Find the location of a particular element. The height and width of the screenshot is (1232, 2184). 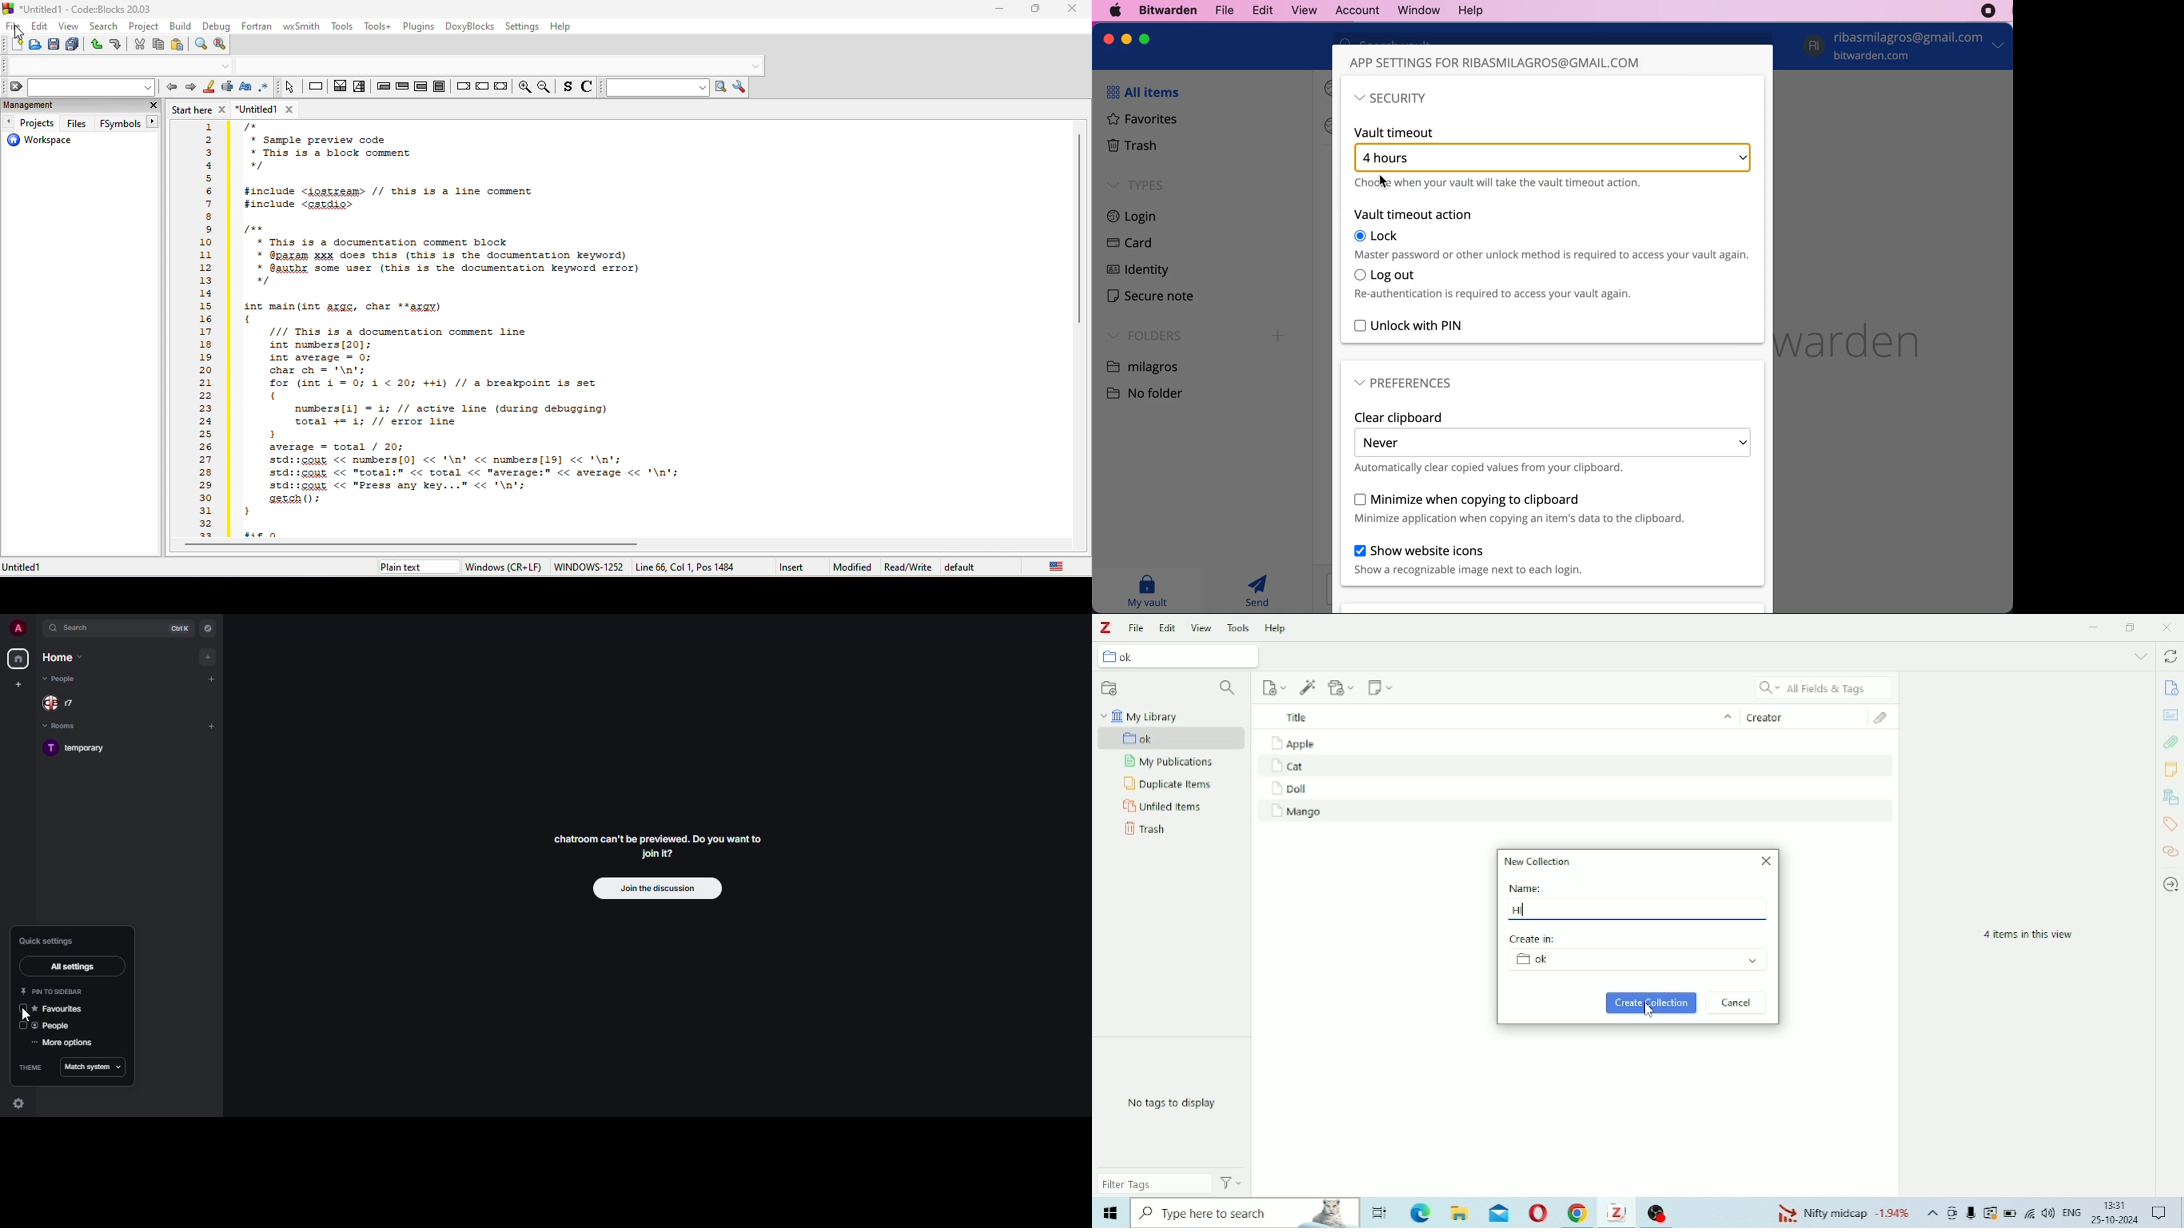

untitled 1 is located at coordinates (271, 110).